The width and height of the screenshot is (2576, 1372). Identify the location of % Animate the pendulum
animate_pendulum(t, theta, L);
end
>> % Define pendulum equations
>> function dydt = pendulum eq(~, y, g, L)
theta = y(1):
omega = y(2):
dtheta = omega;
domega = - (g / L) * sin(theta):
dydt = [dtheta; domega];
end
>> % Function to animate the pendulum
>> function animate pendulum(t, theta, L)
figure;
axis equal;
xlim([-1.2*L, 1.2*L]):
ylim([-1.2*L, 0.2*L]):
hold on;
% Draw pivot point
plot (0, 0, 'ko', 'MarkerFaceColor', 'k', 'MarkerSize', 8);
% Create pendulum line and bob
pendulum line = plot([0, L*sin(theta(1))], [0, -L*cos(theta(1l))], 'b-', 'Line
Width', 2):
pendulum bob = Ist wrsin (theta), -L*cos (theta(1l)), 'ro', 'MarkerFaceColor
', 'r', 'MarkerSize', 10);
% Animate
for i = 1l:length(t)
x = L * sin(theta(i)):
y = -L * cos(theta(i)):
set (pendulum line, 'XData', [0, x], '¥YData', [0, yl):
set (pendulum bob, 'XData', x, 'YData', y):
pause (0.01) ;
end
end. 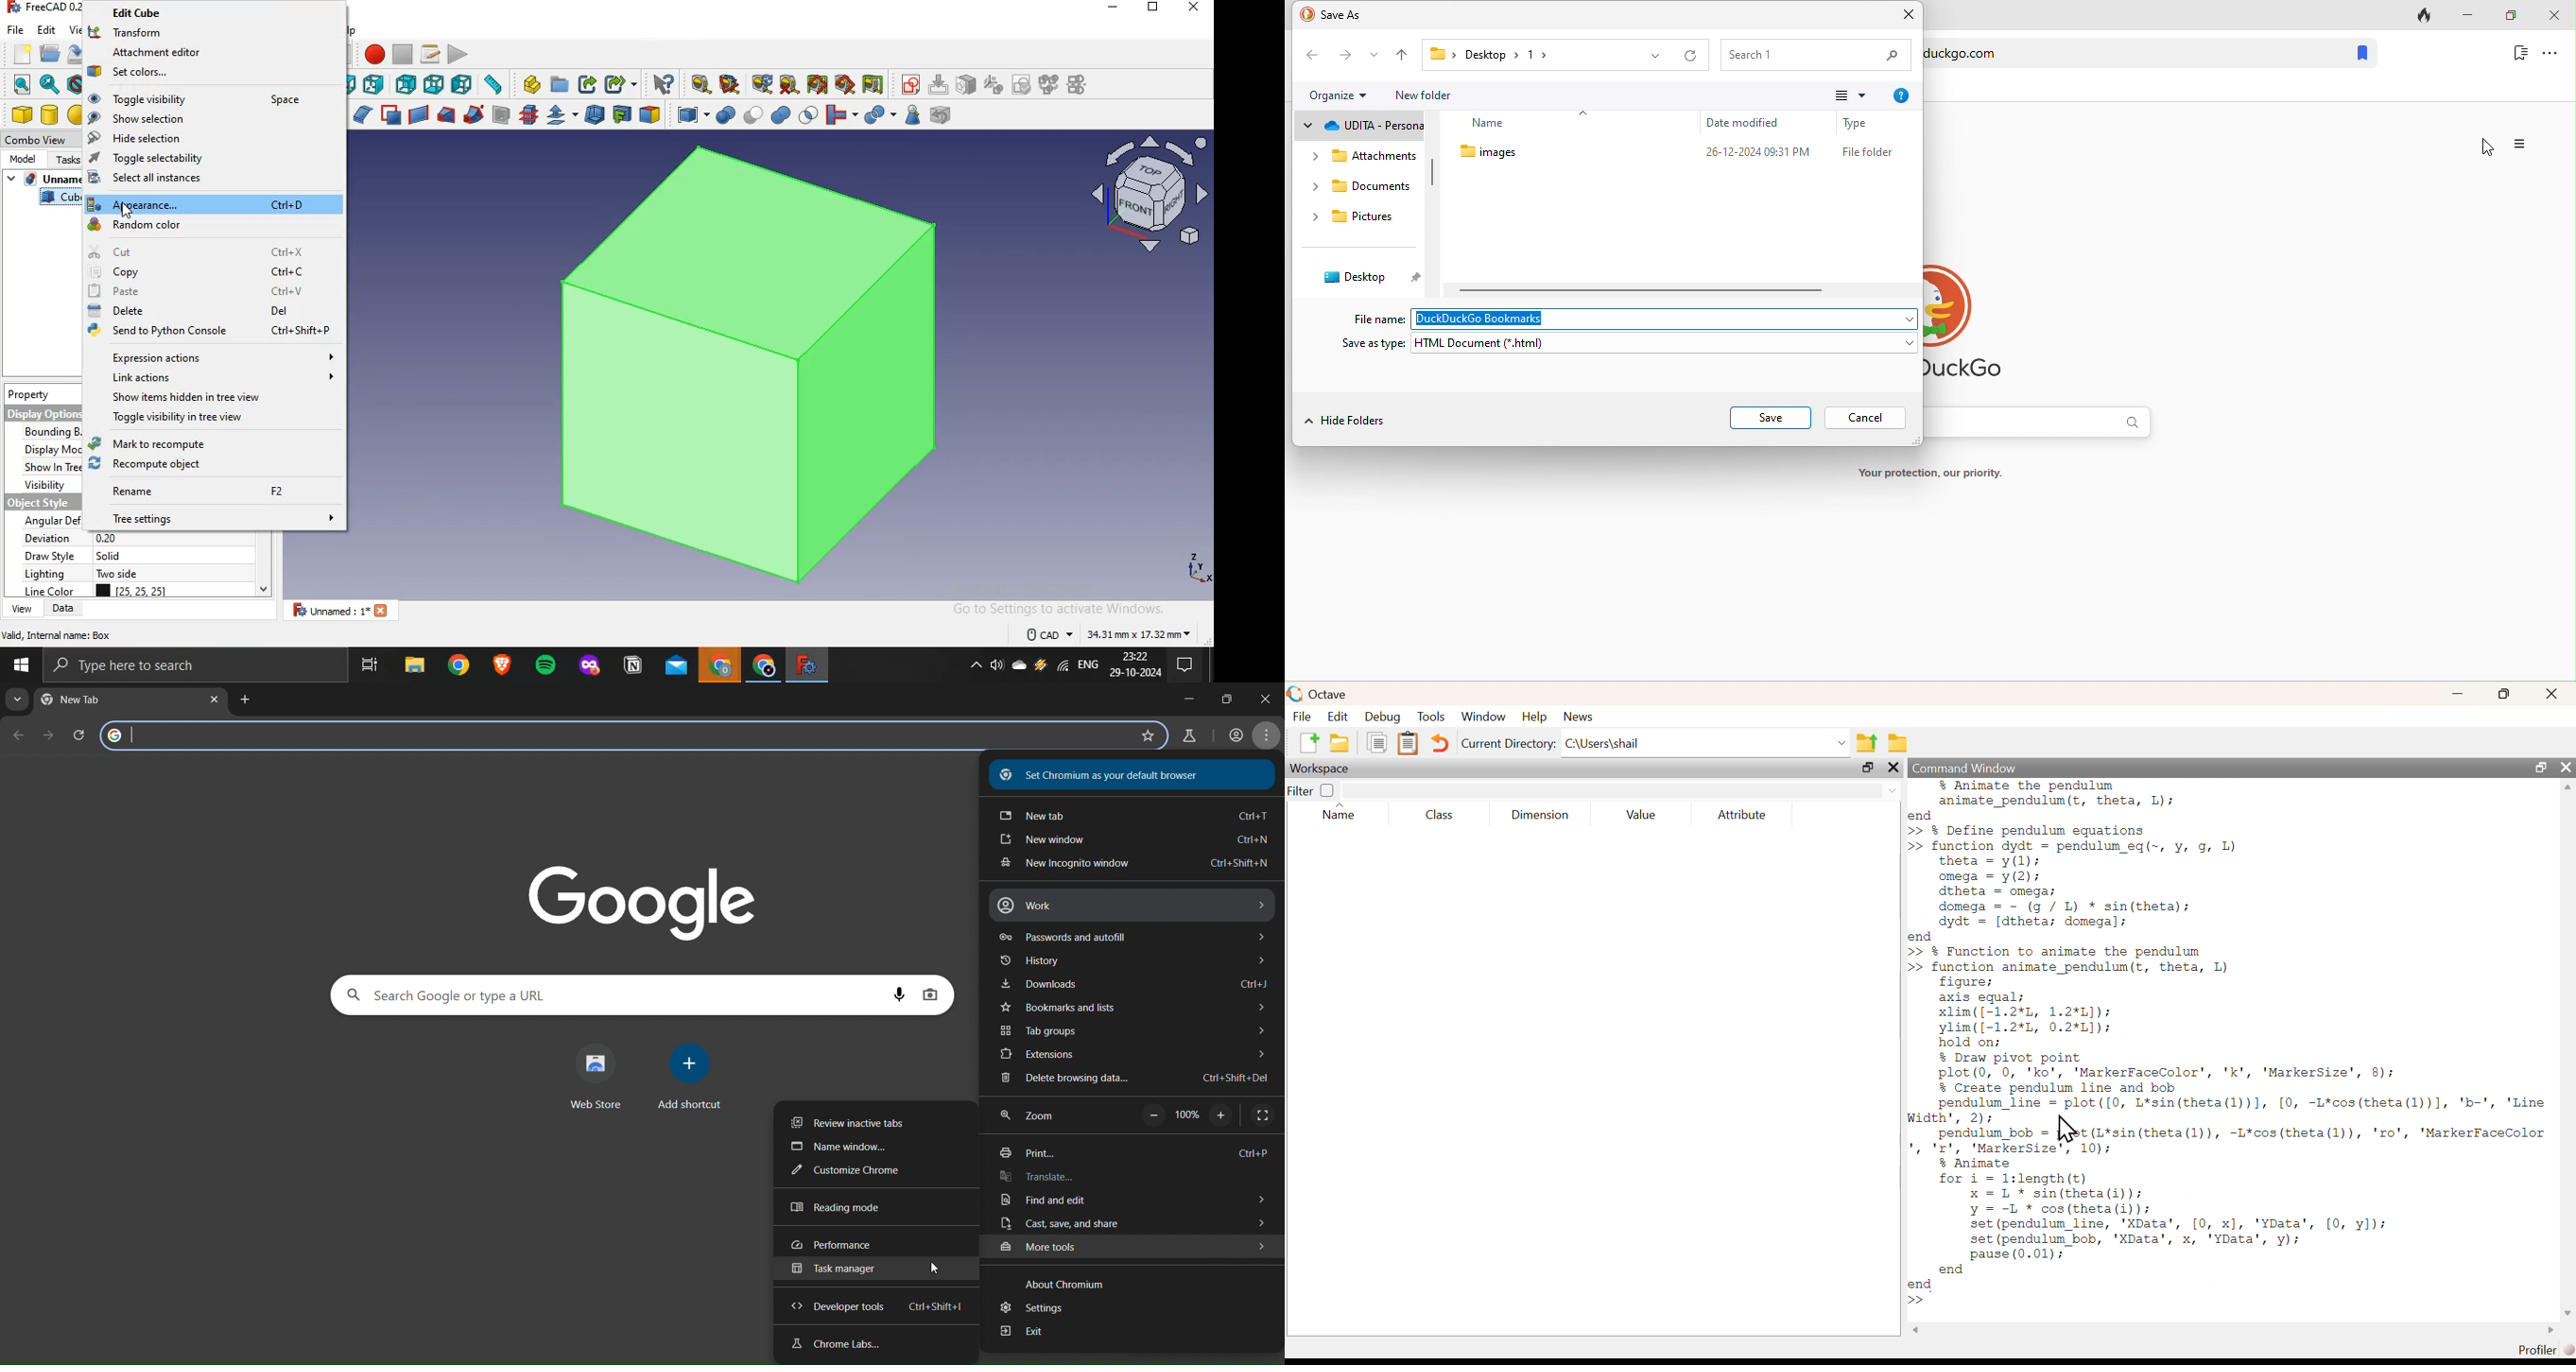
(2230, 1036).